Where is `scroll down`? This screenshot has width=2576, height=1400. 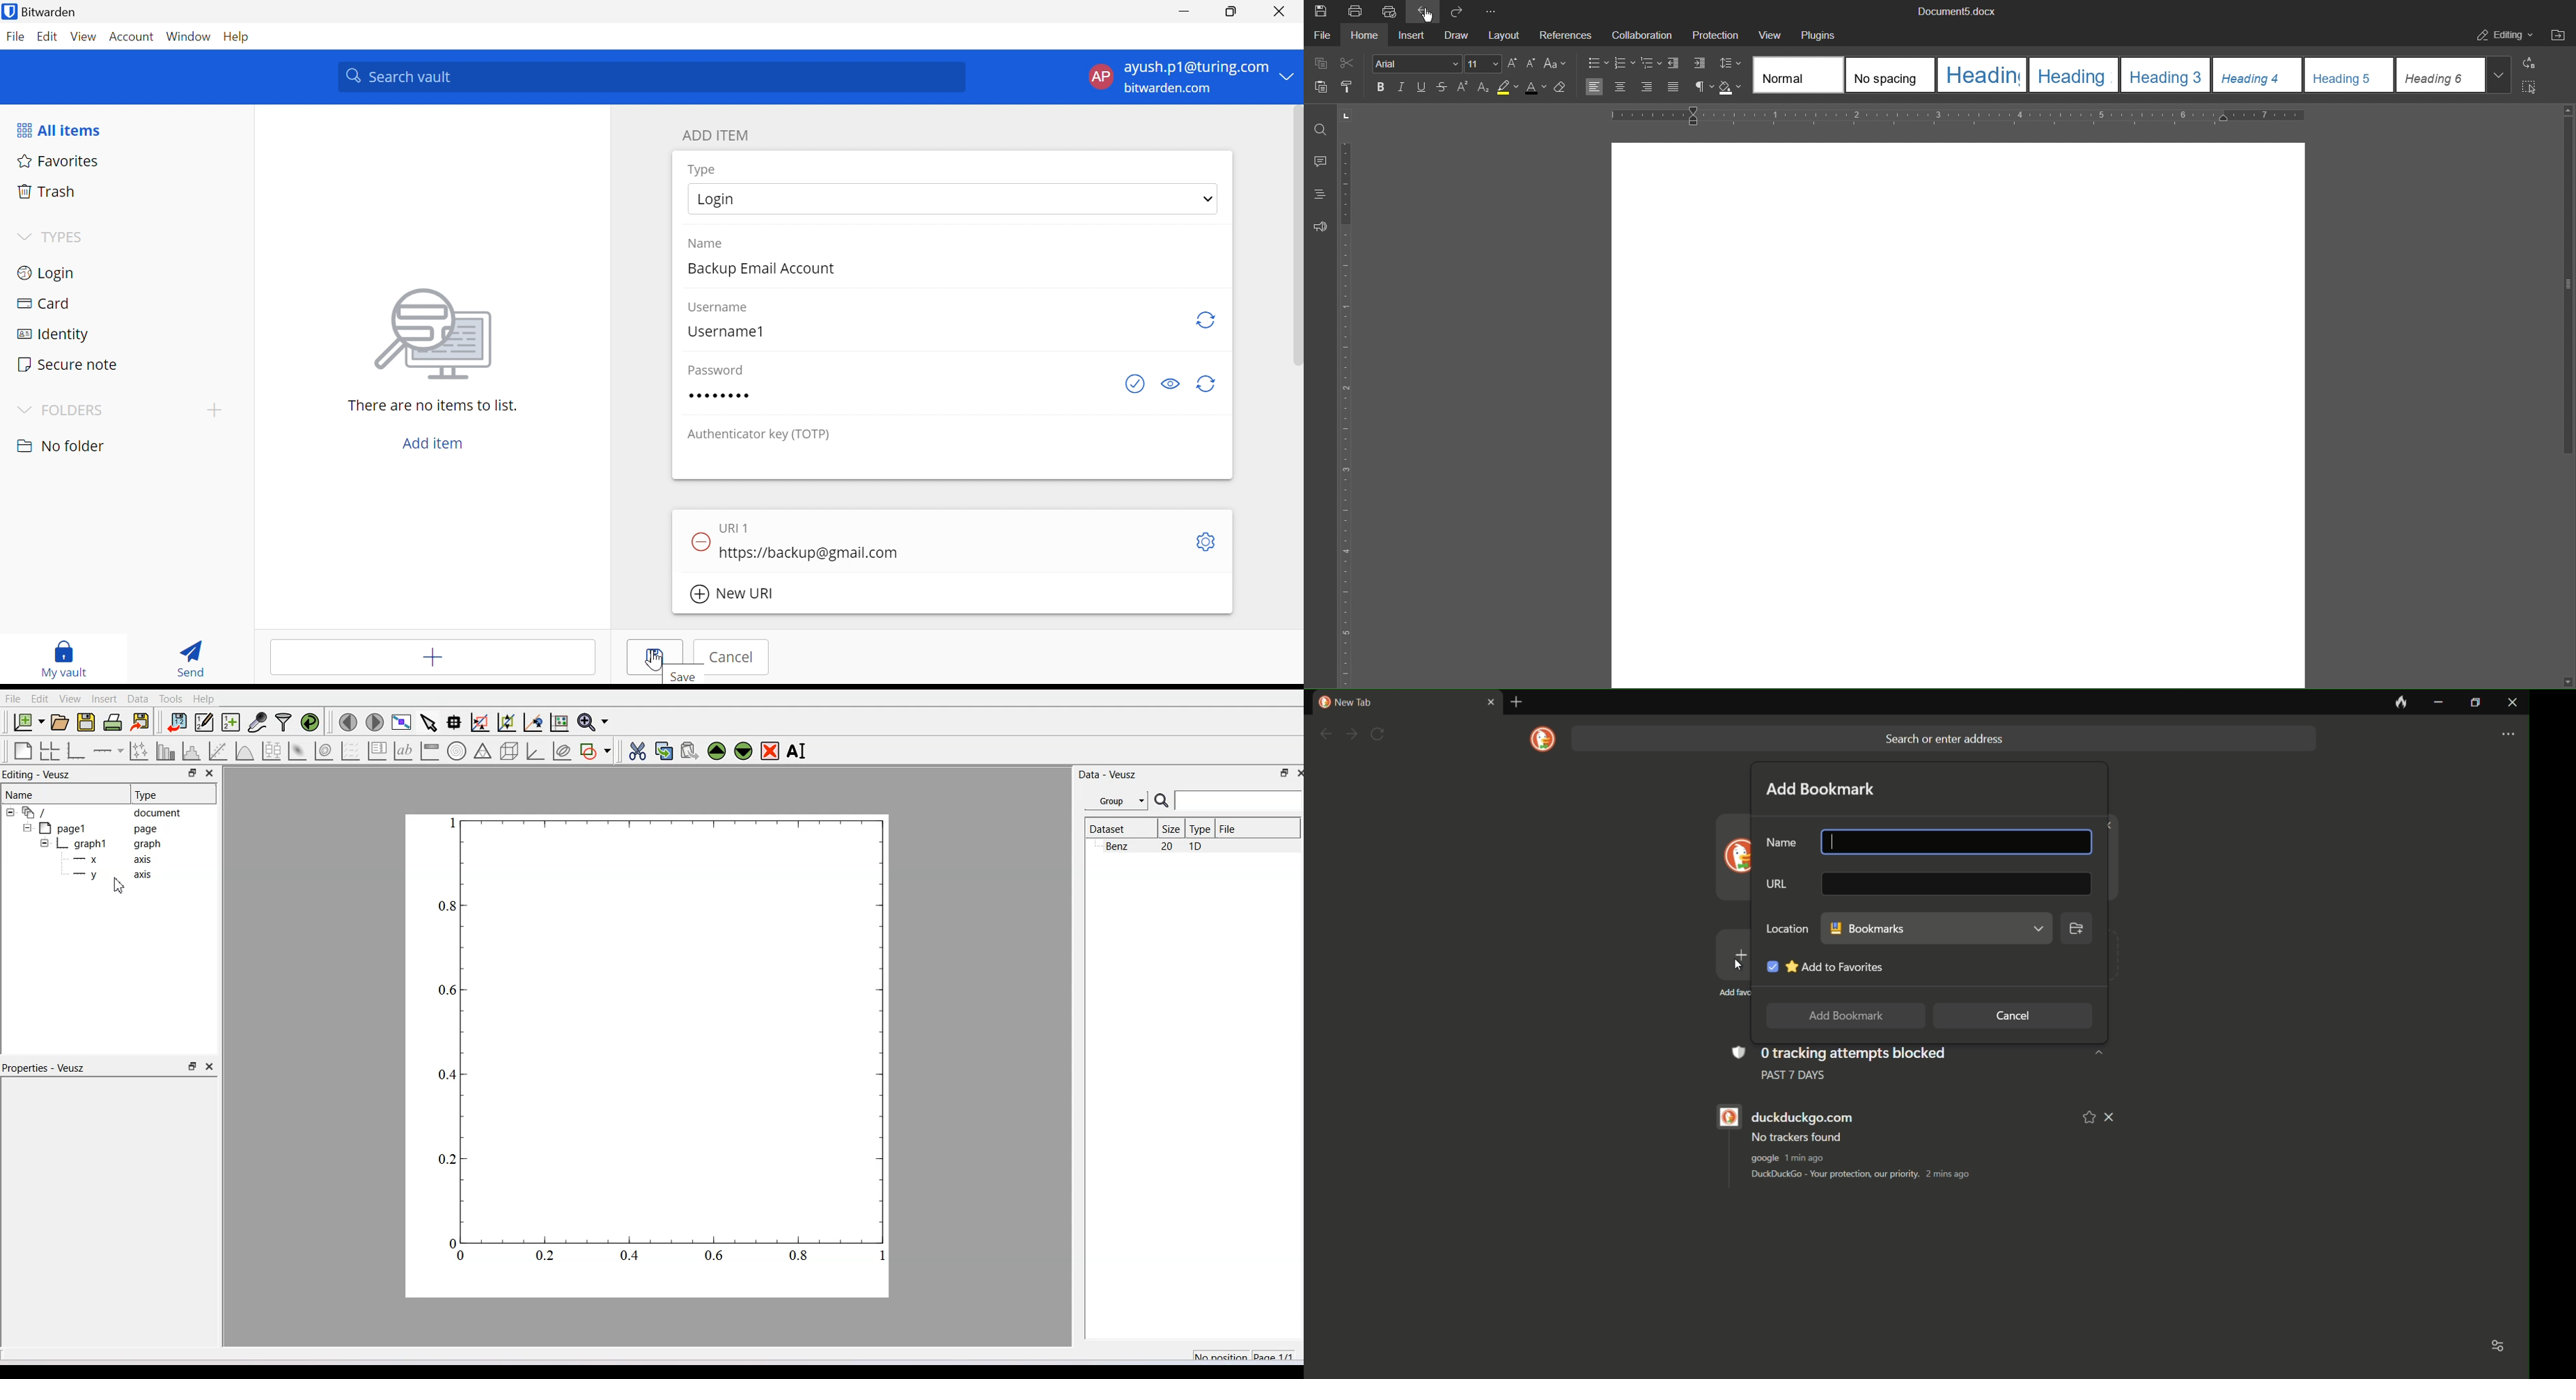 scroll down is located at coordinates (2568, 681).